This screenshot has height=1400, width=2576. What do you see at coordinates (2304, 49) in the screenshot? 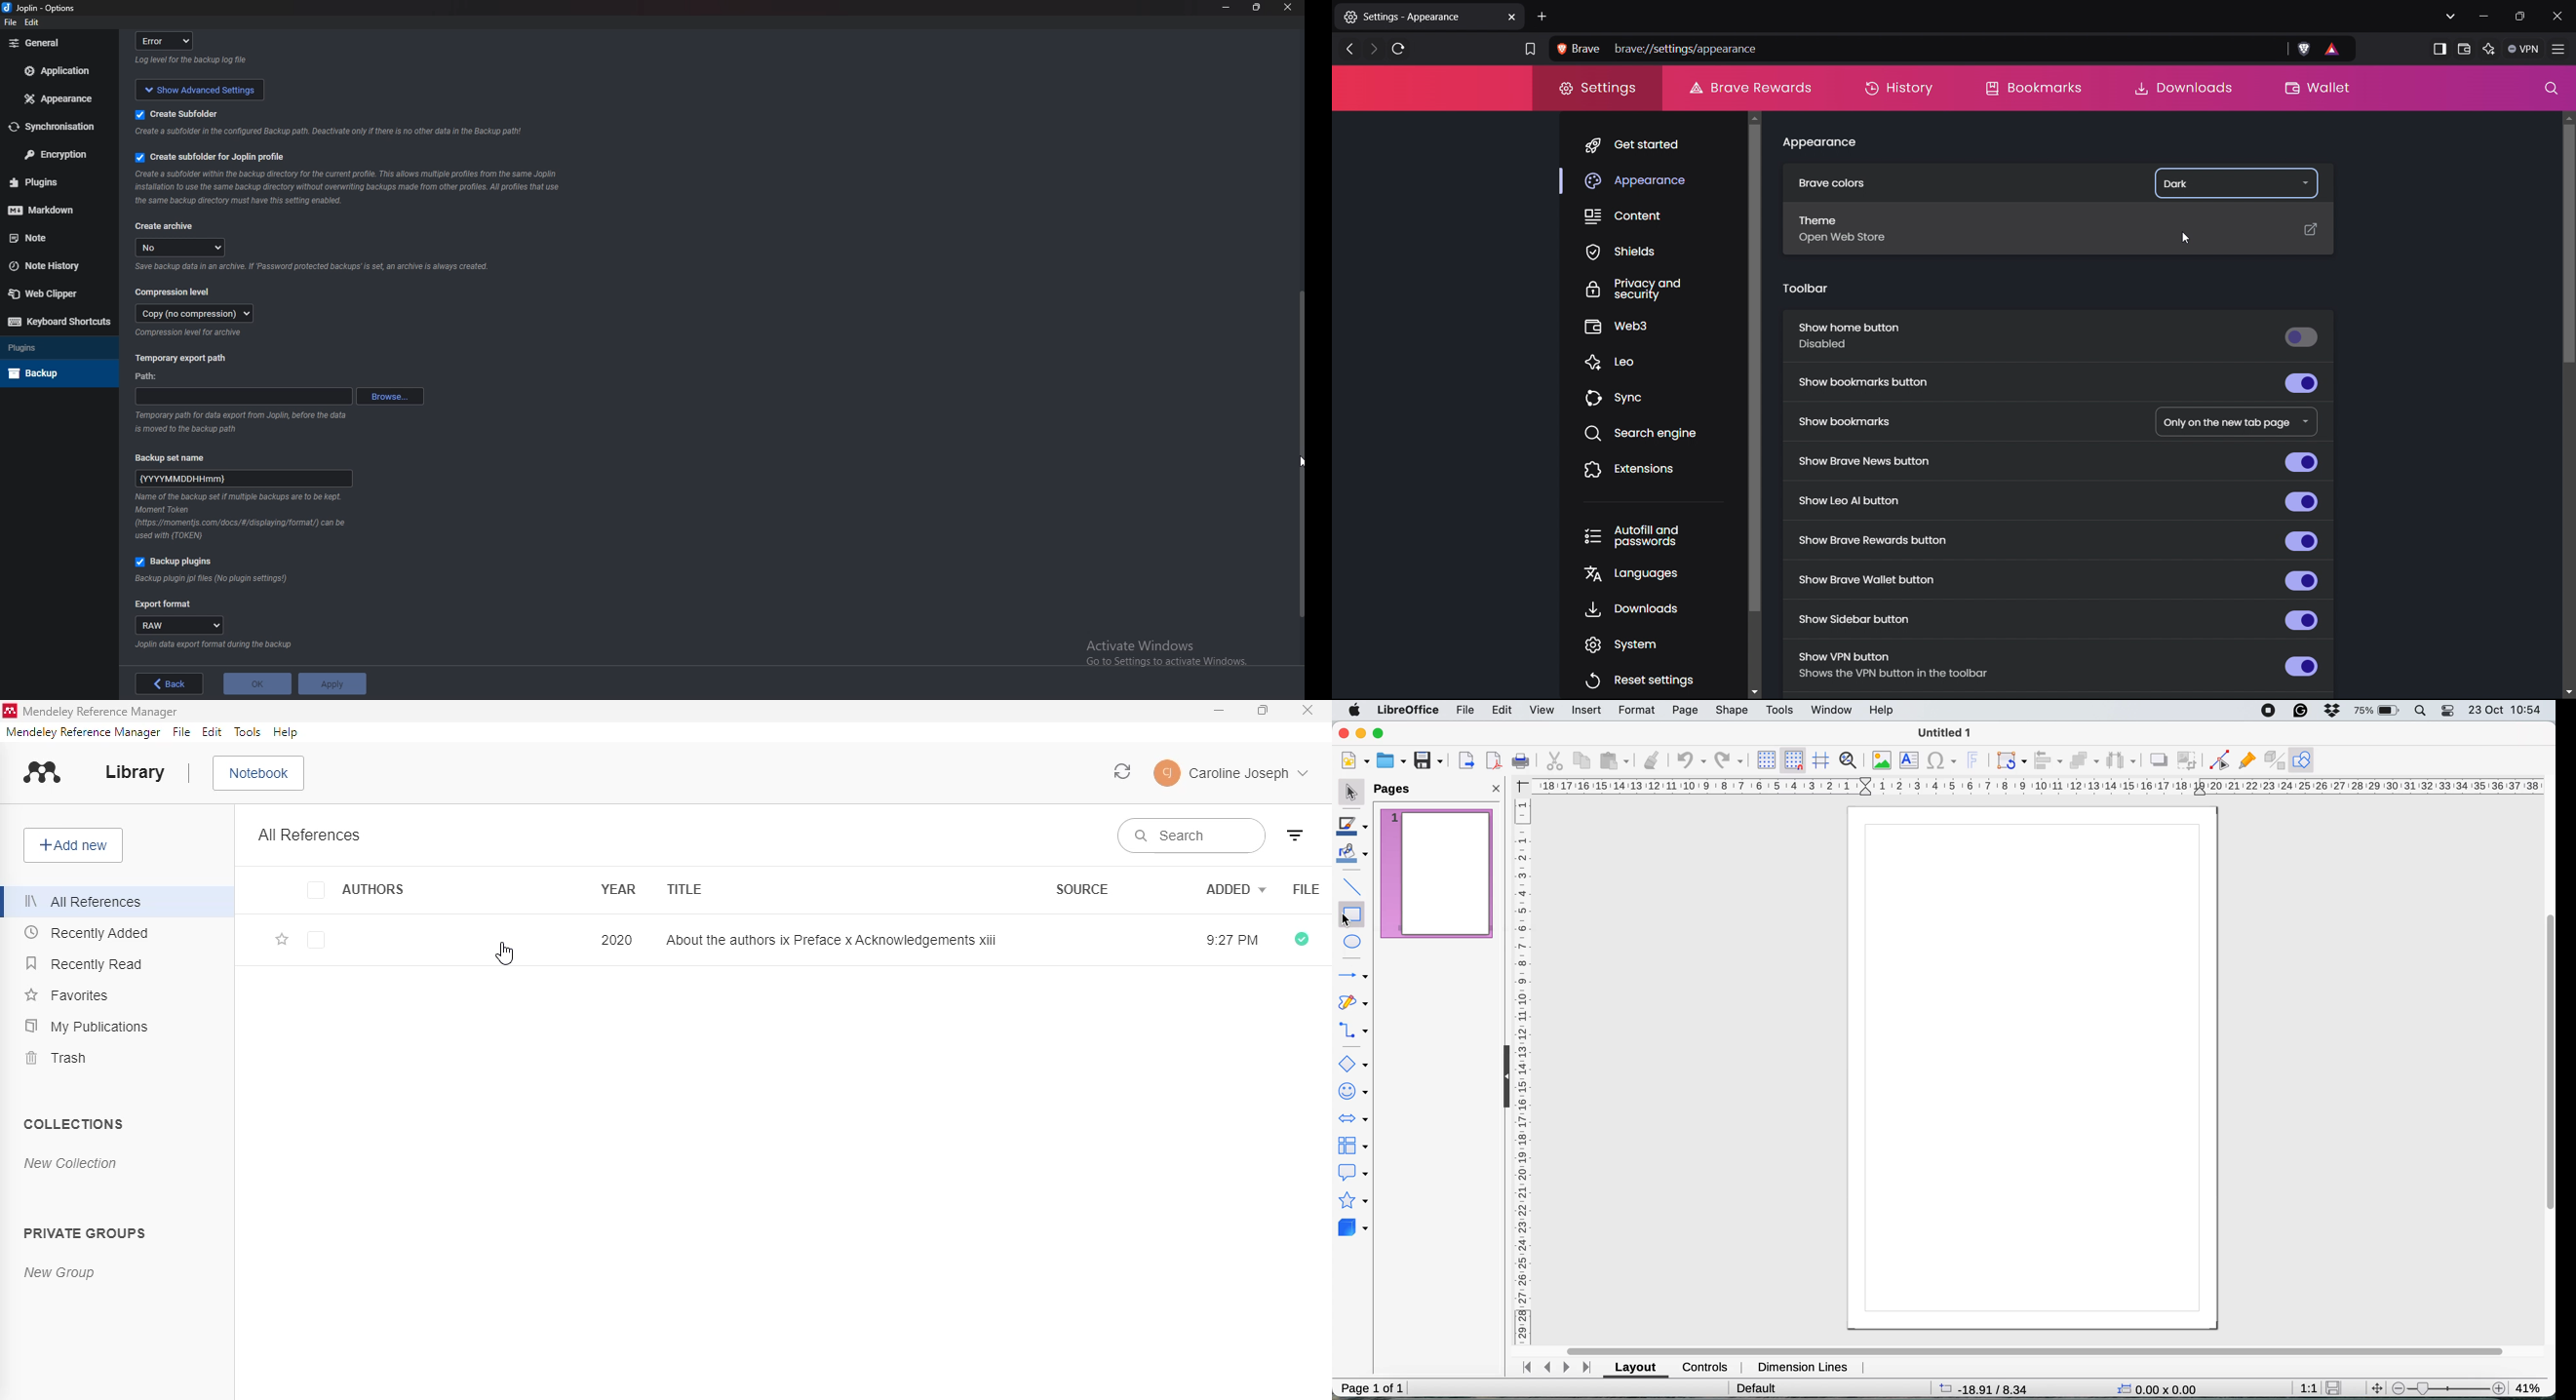
I see `brave shield` at bounding box center [2304, 49].